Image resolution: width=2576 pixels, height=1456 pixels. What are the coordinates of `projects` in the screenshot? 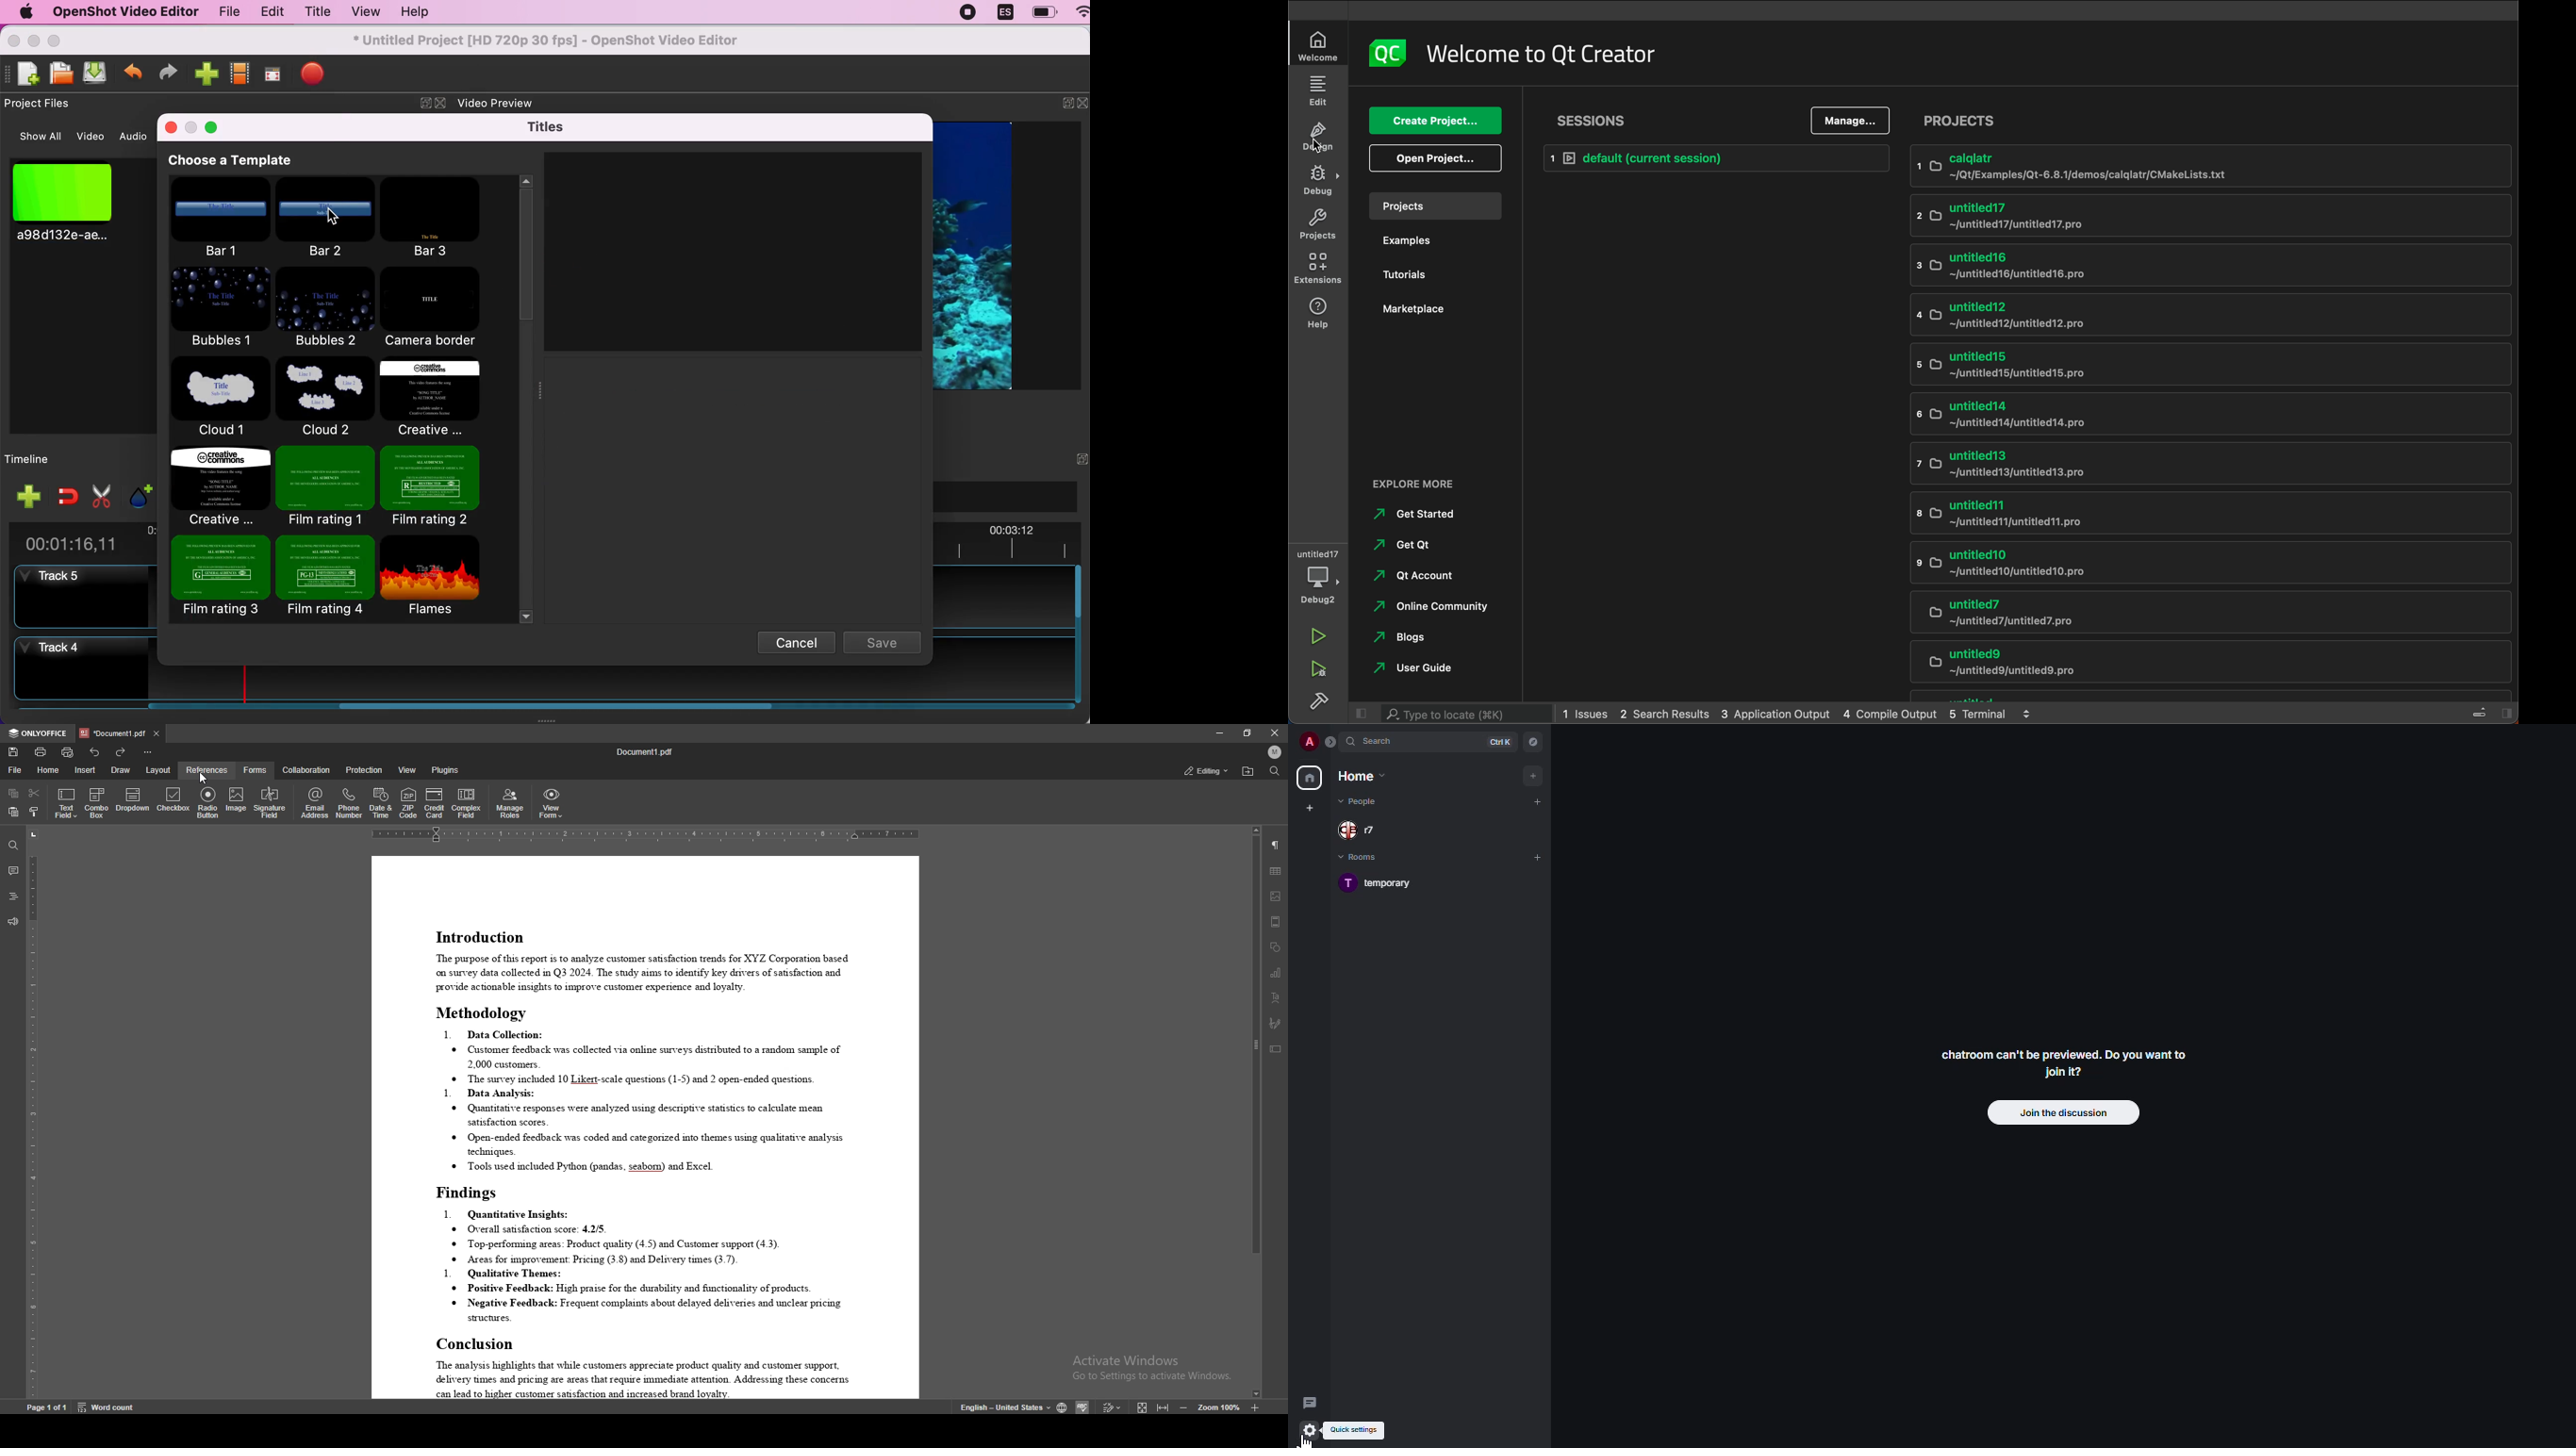 It's located at (1435, 207).